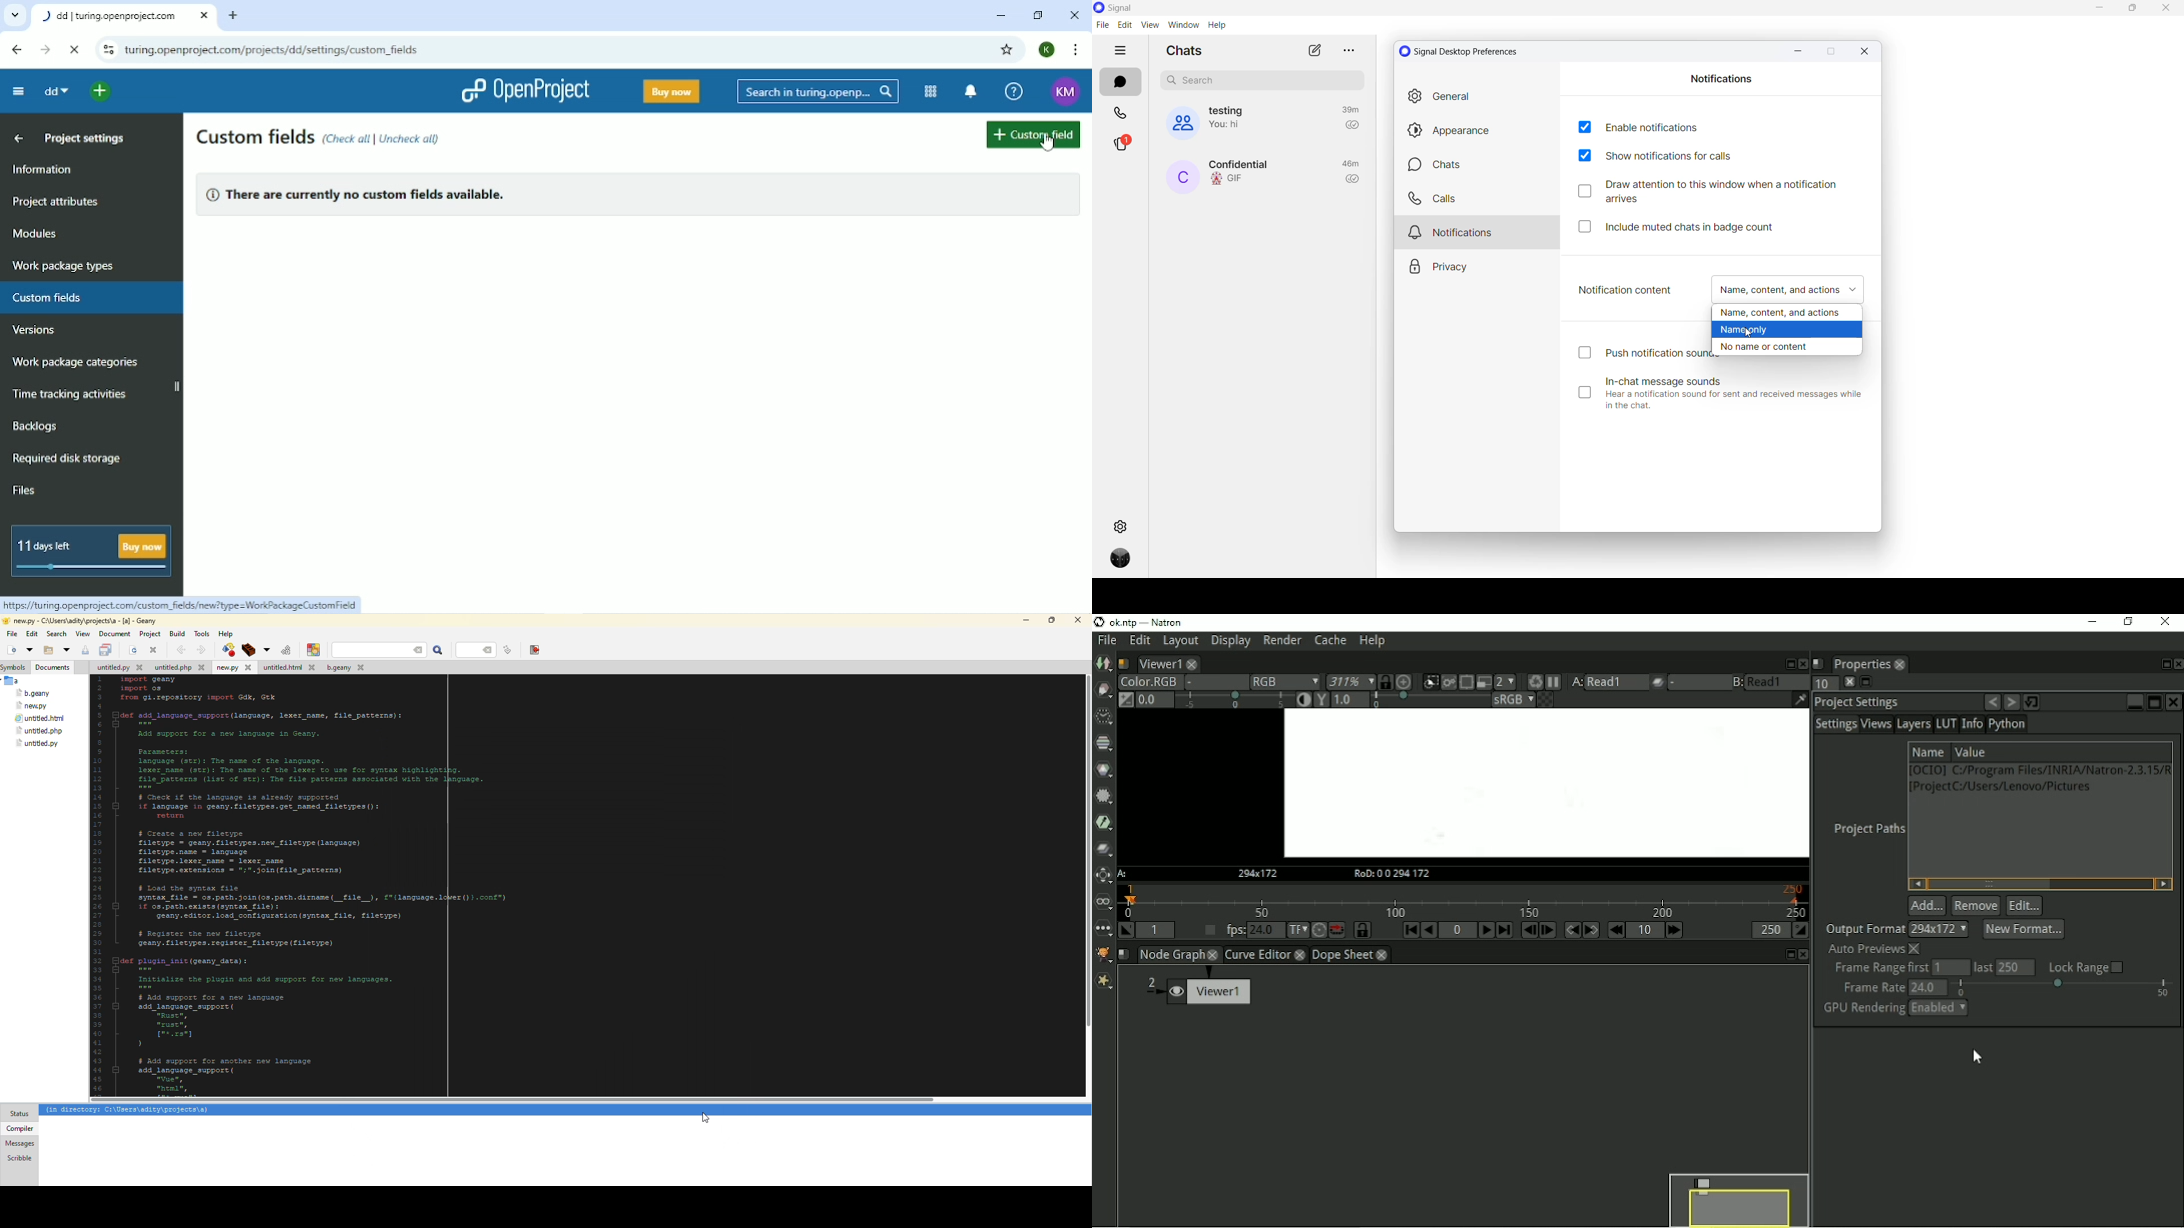  What do you see at coordinates (235, 16) in the screenshot?
I see `New tab` at bounding box center [235, 16].